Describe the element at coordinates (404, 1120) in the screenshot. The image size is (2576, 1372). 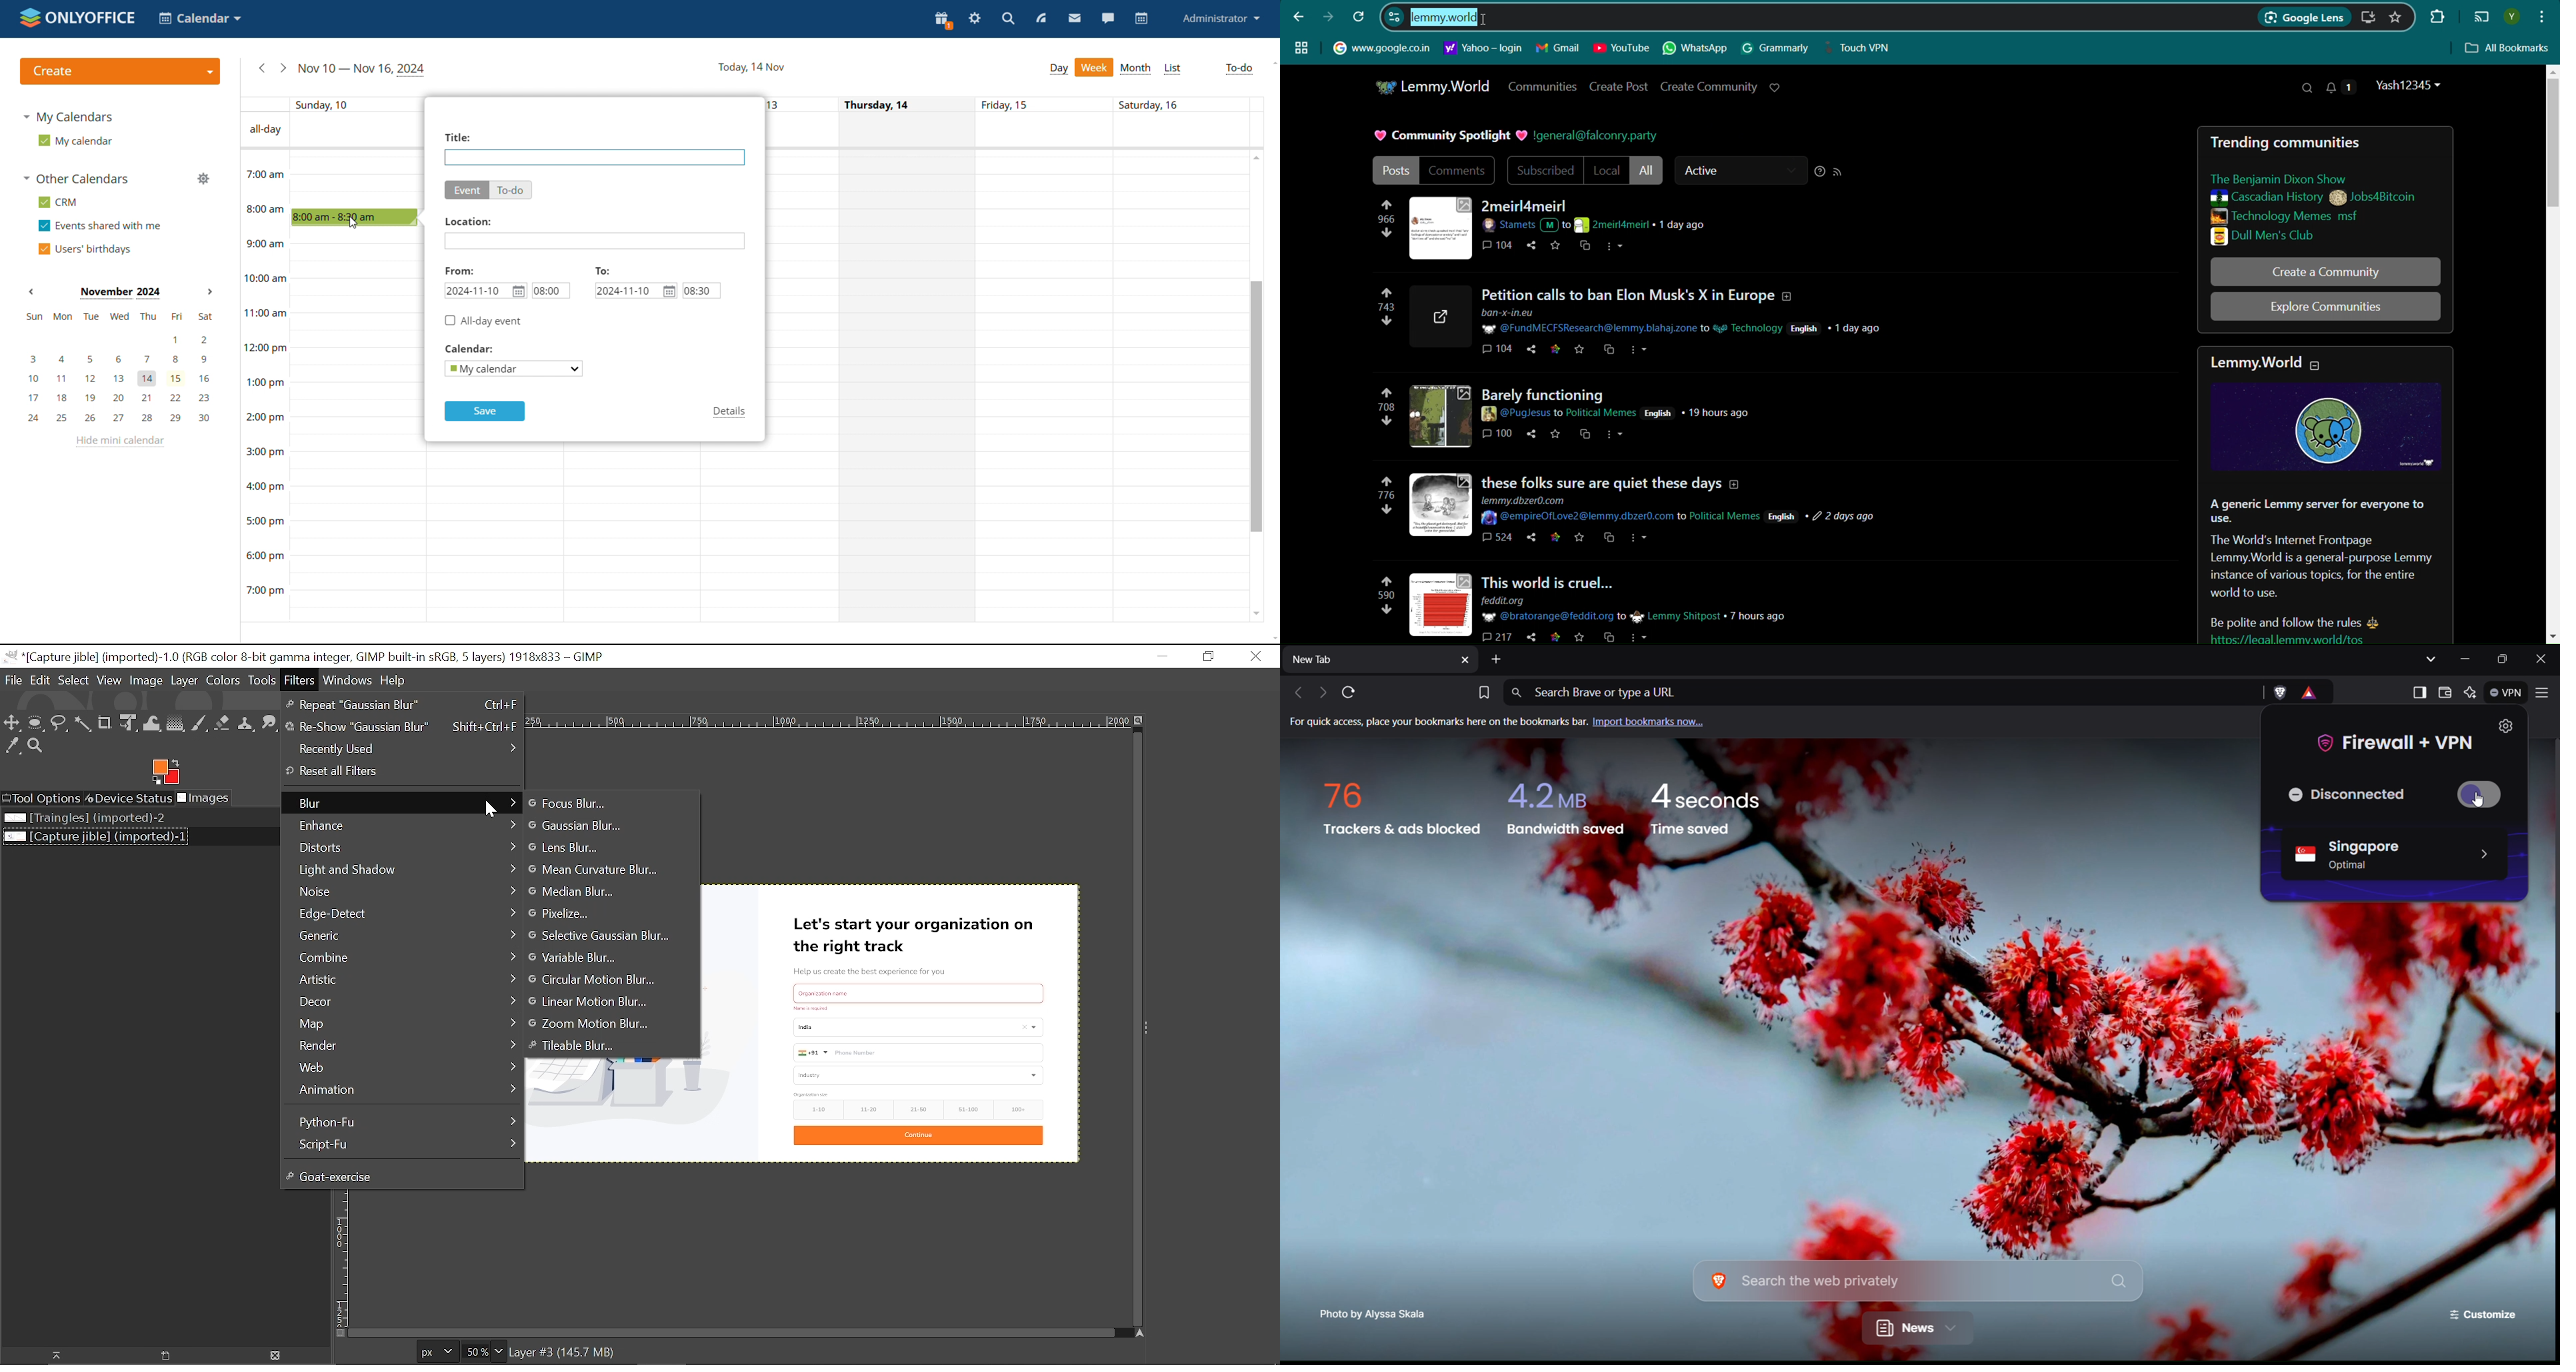
I see `Python-Fu` at that location.